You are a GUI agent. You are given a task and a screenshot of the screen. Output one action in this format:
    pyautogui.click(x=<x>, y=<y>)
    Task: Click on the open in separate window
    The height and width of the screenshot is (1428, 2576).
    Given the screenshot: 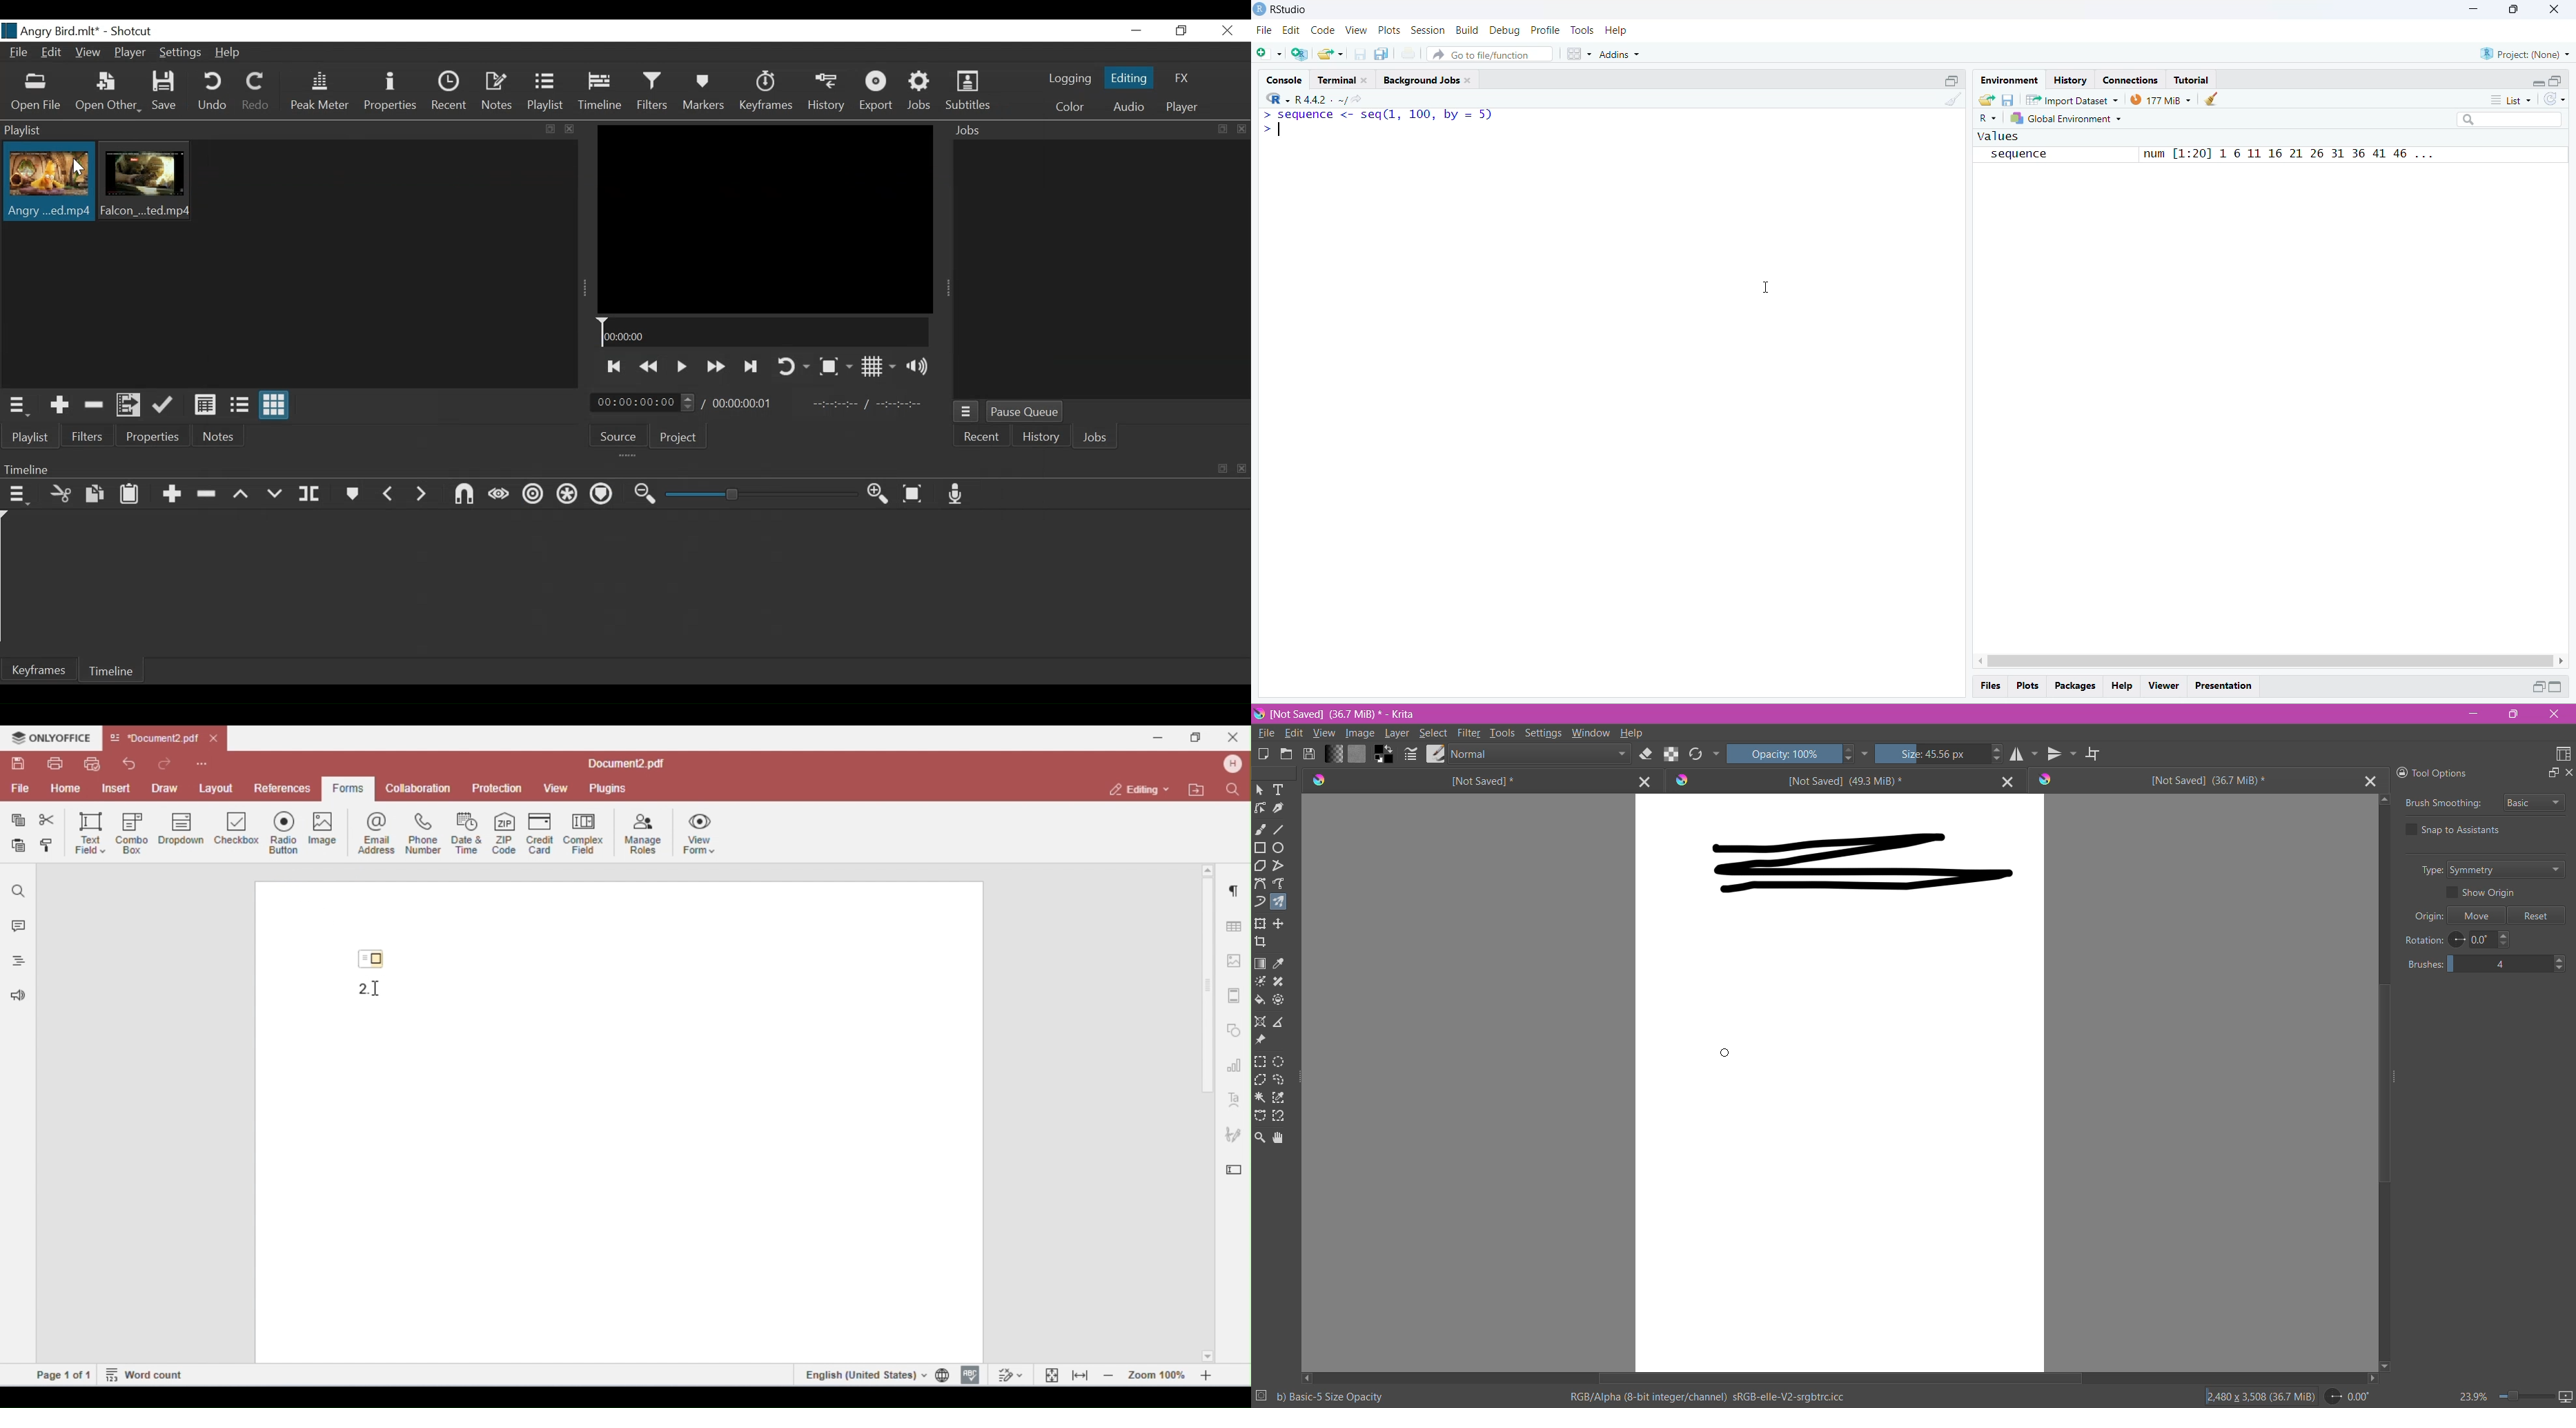 What is the action you would take?
    pyautogui.click(x=2557, y=81)
    